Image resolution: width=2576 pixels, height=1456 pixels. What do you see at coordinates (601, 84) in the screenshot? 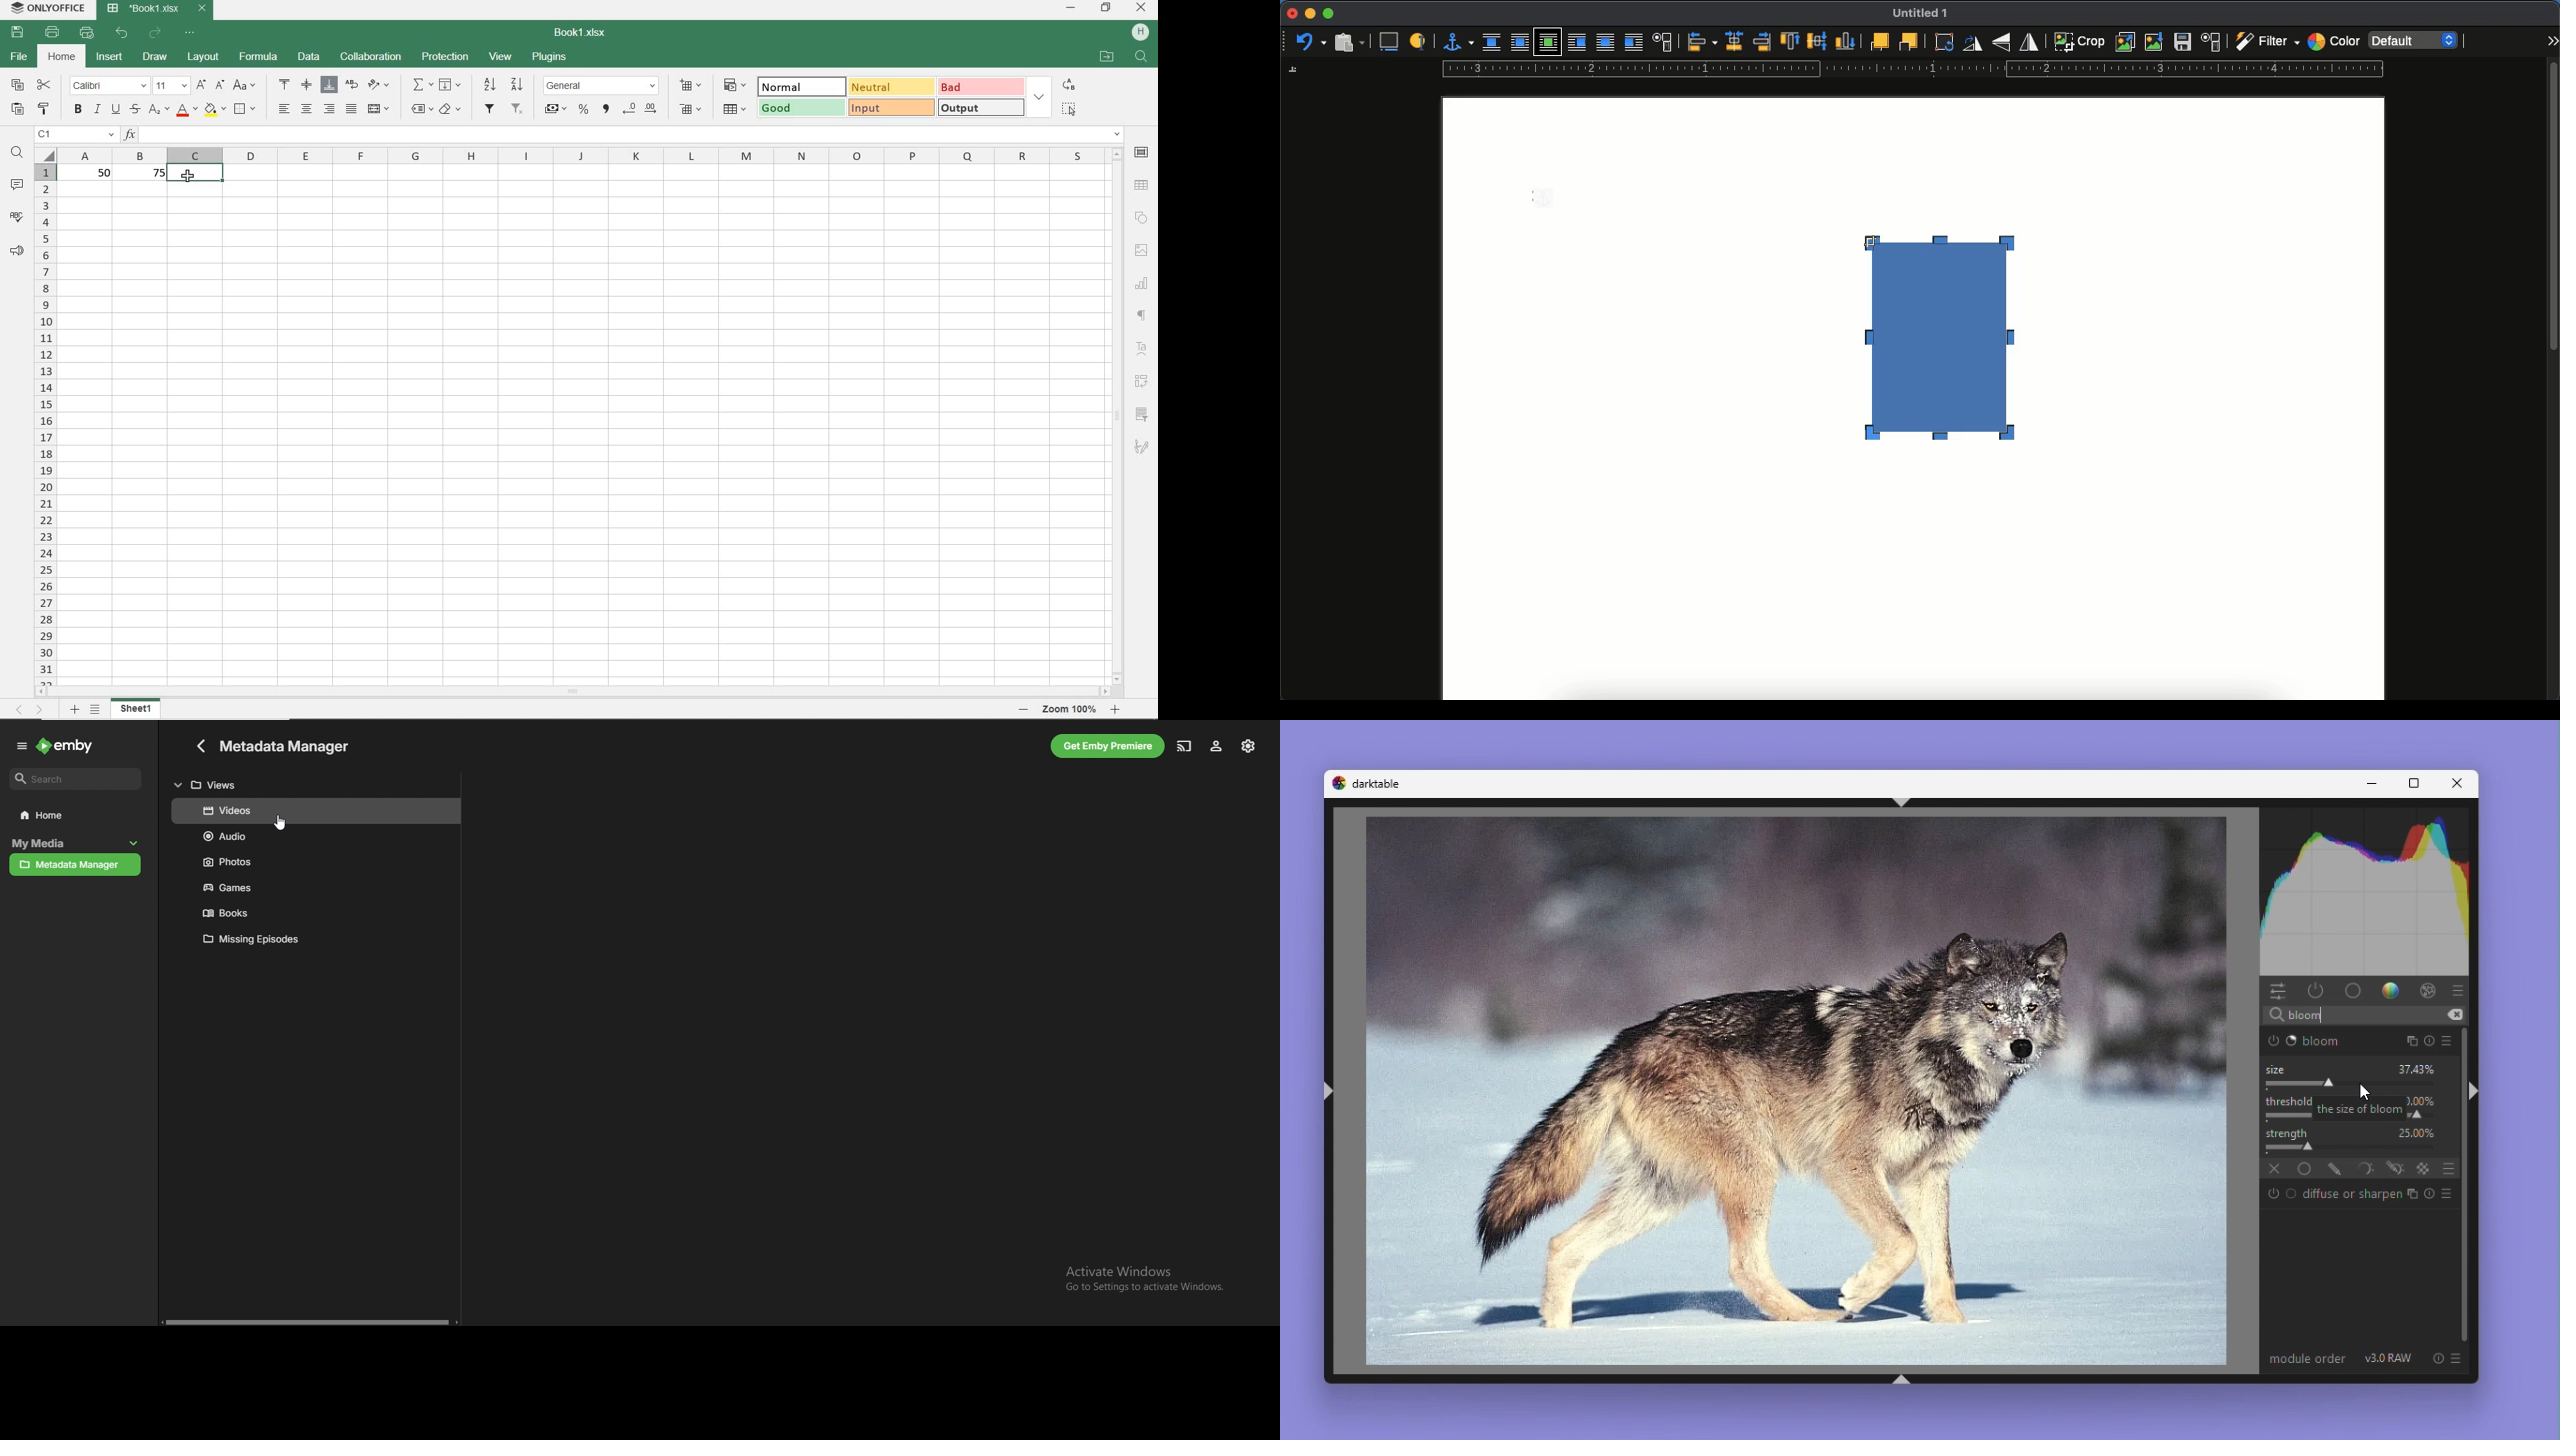
I see `number format` at bounding box center [601, 84].